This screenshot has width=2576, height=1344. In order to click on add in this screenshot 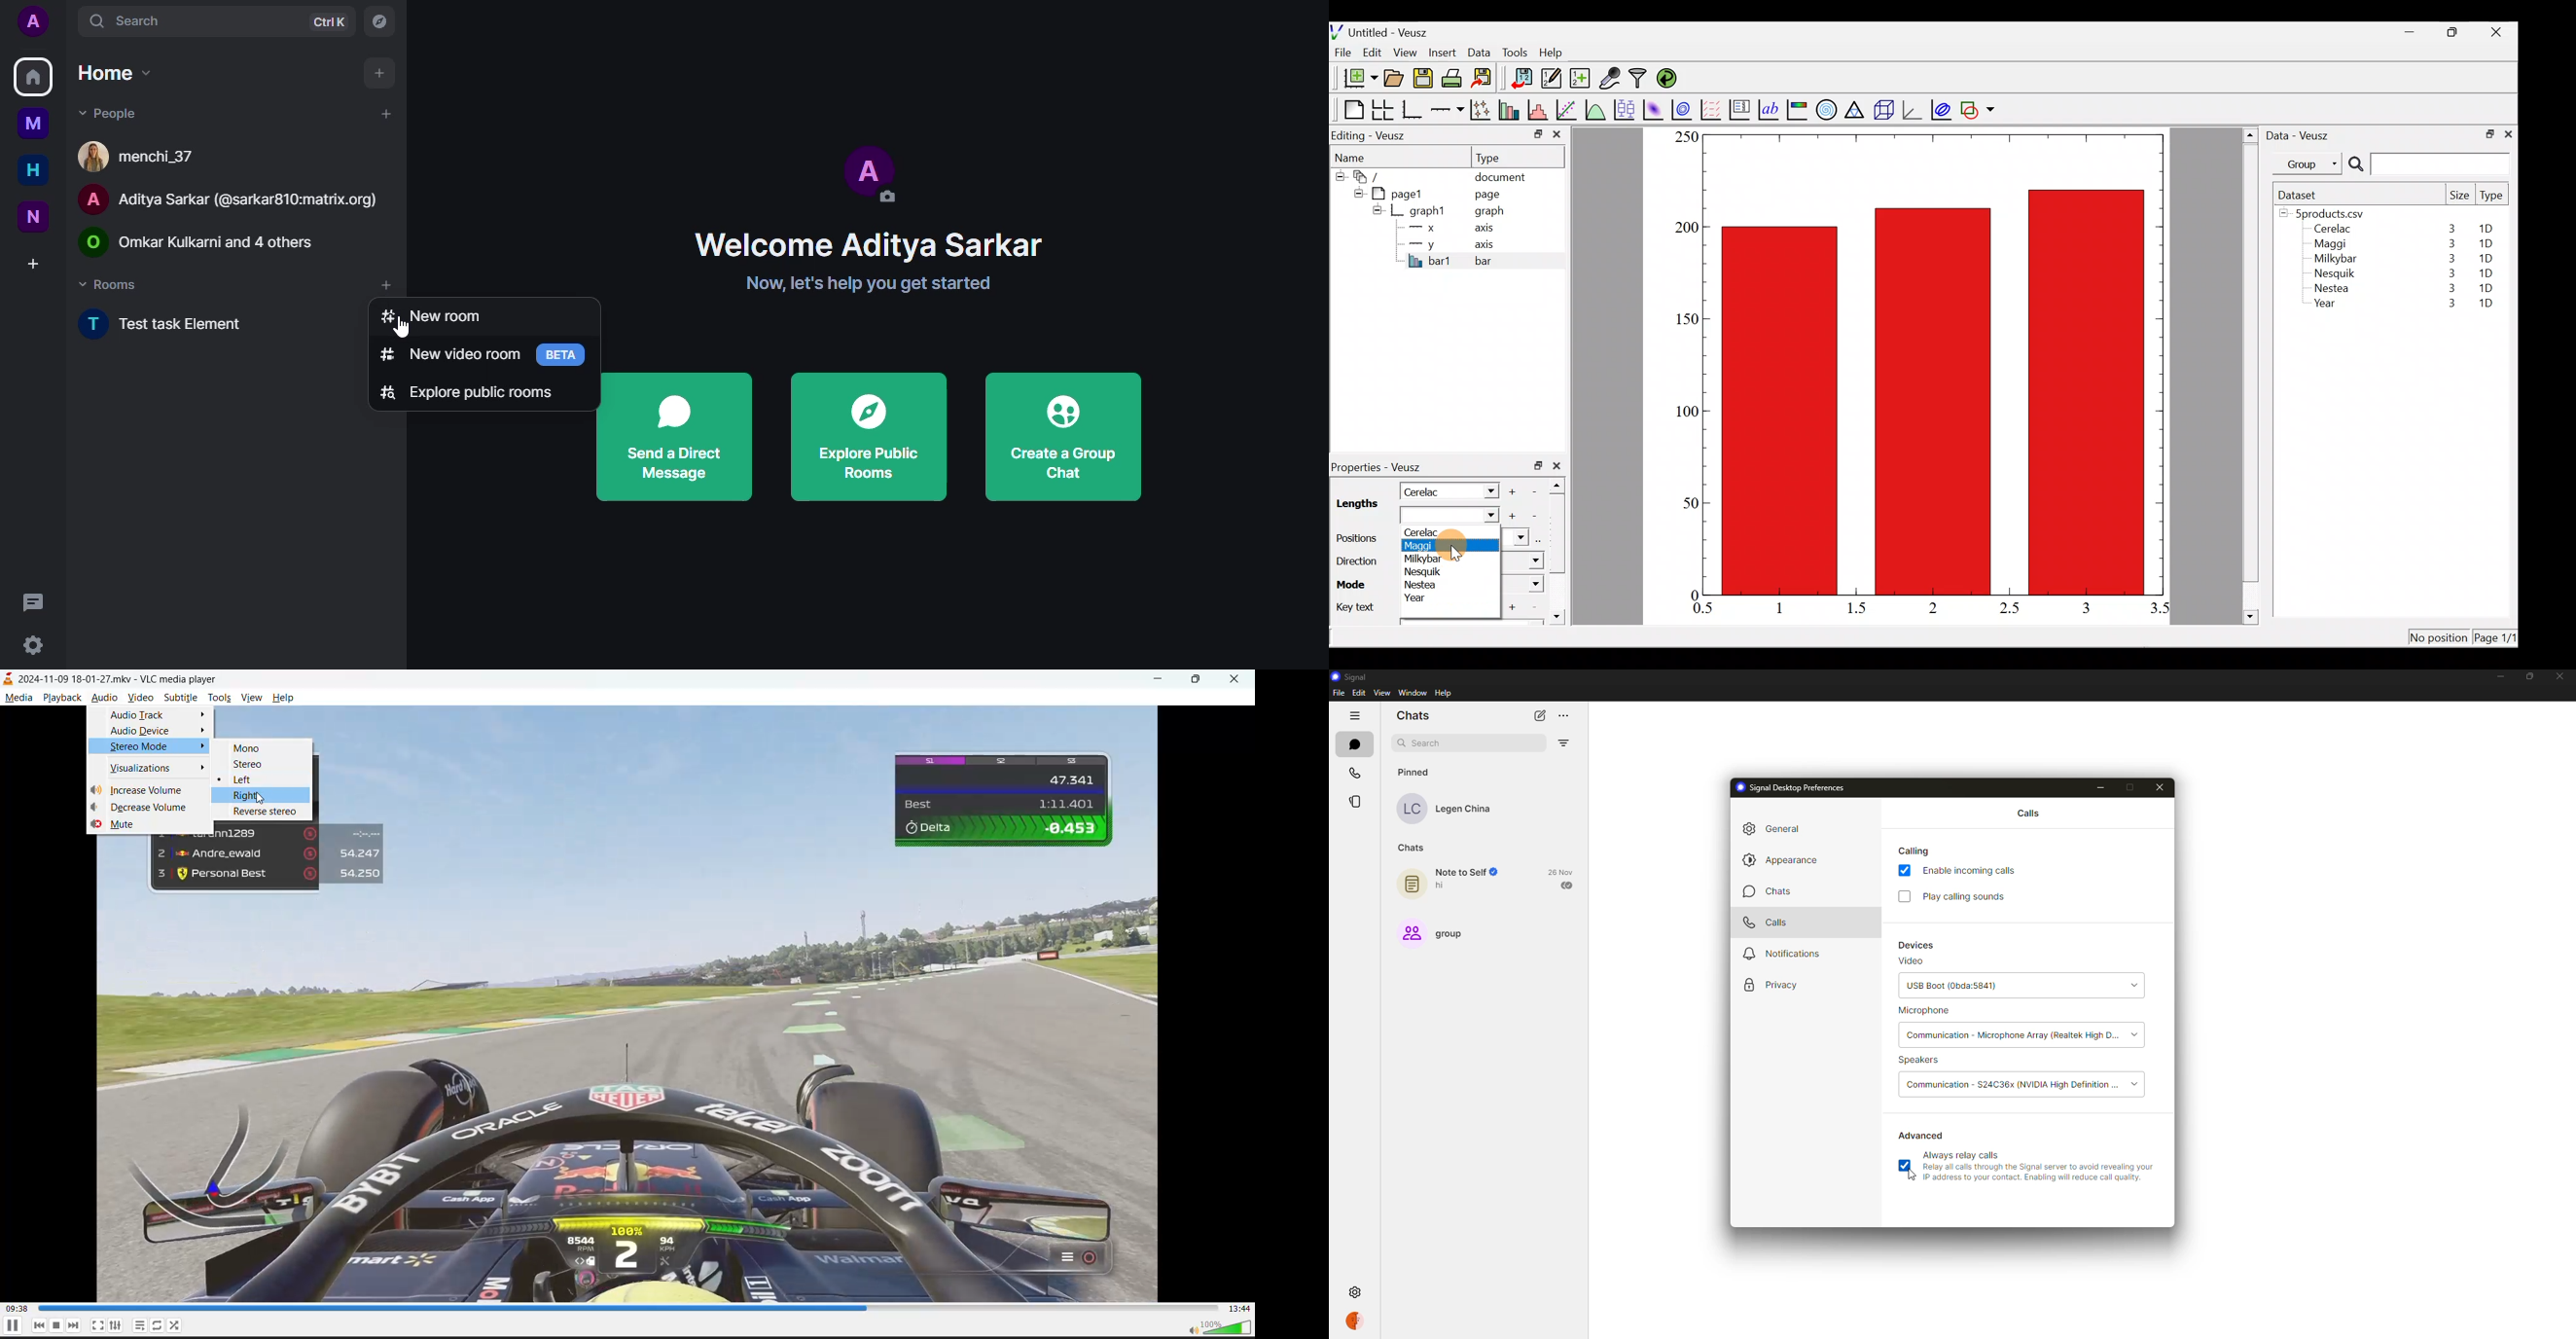, I will do `click(386, 286)`.